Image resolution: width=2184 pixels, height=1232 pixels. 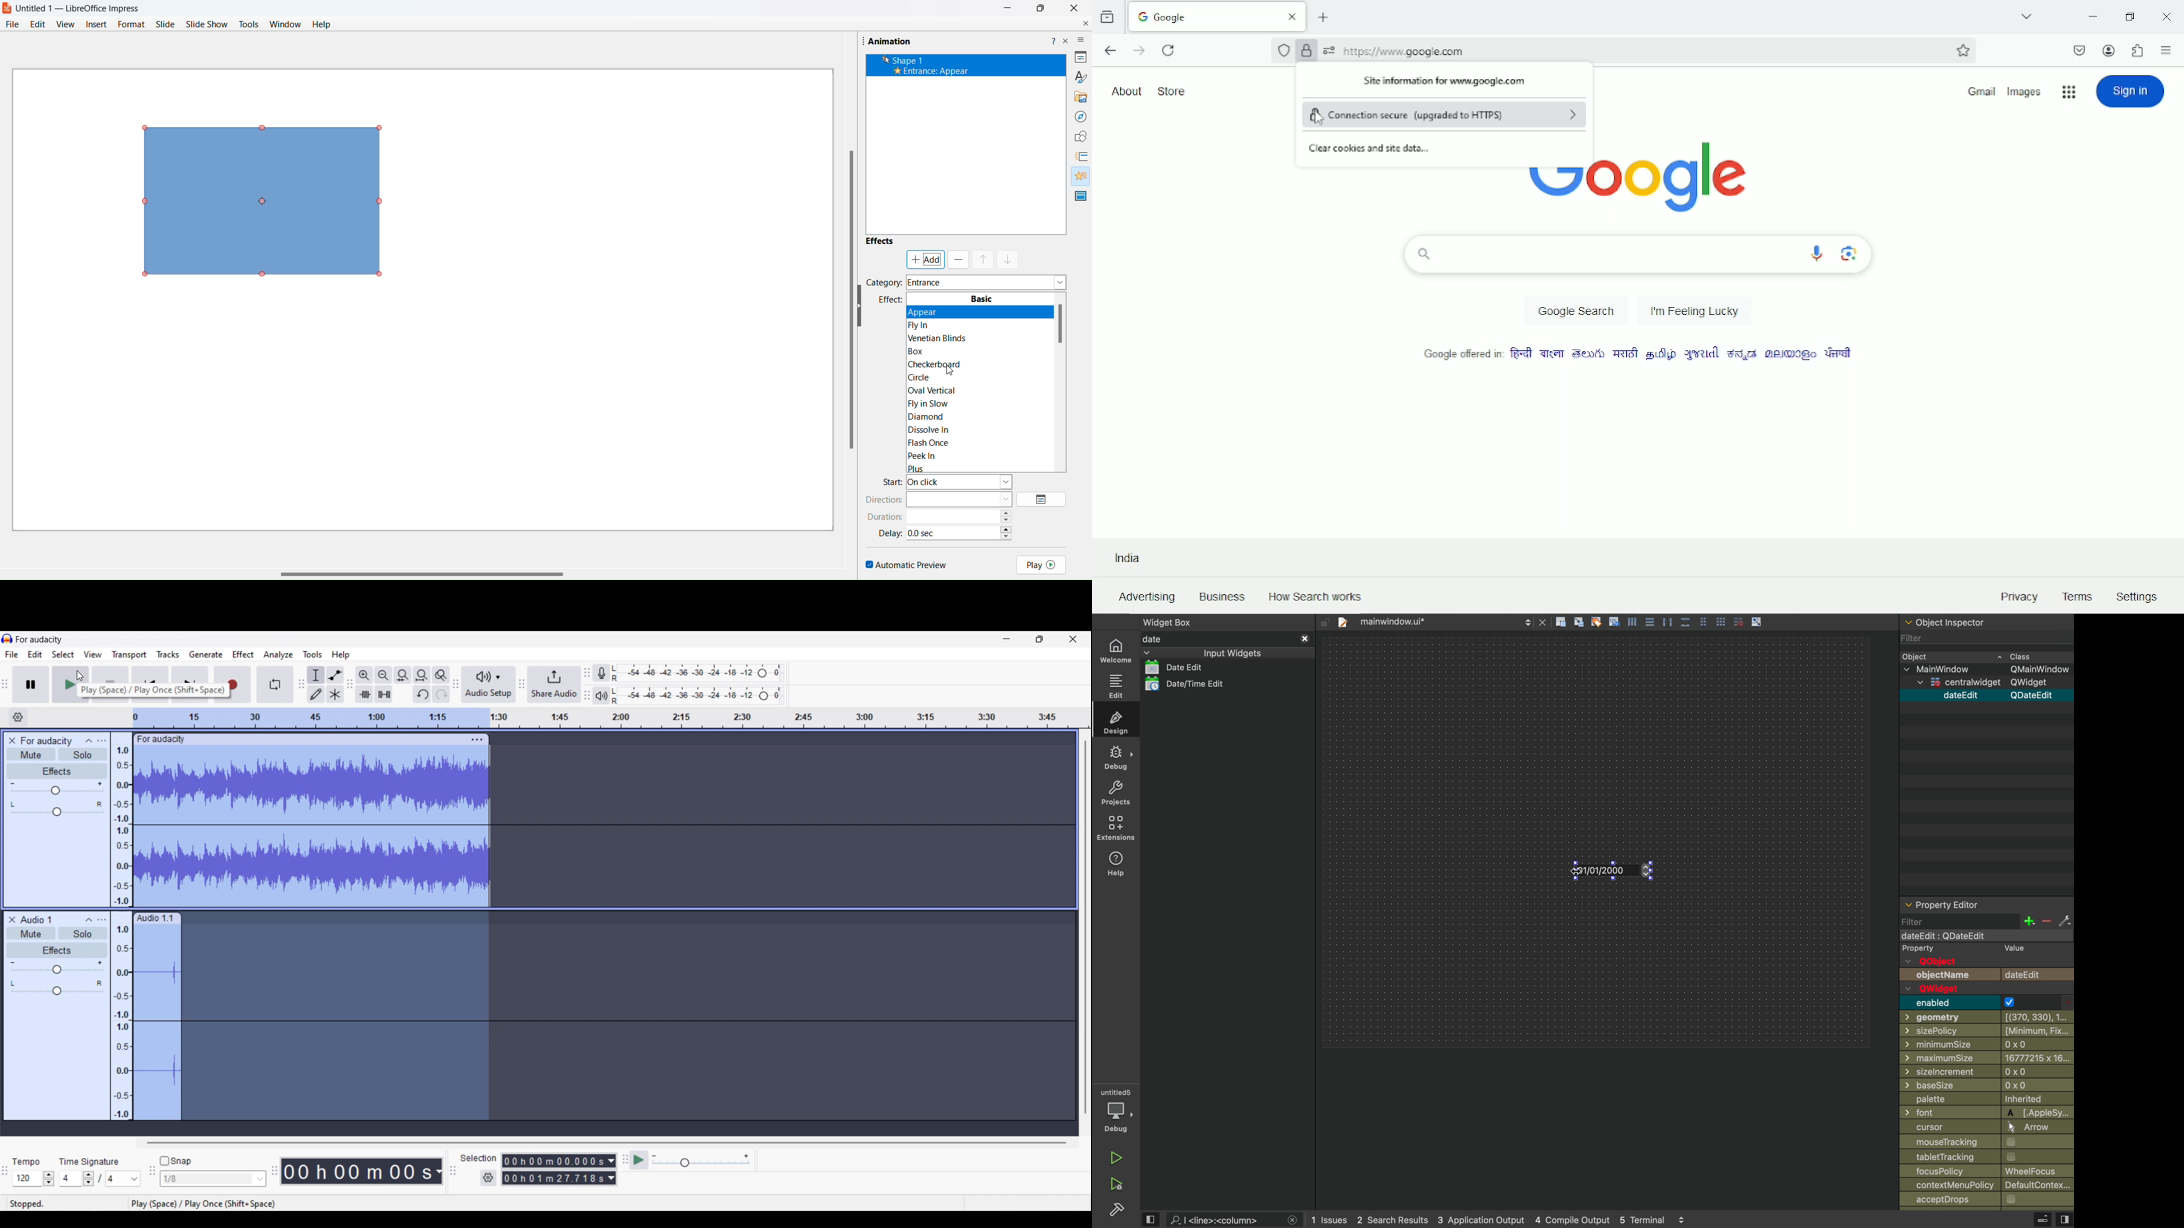 What do you see at coordinates (157, 918) in the screenshot?
I see `audio 1.1` at bounding box center [157, 918].